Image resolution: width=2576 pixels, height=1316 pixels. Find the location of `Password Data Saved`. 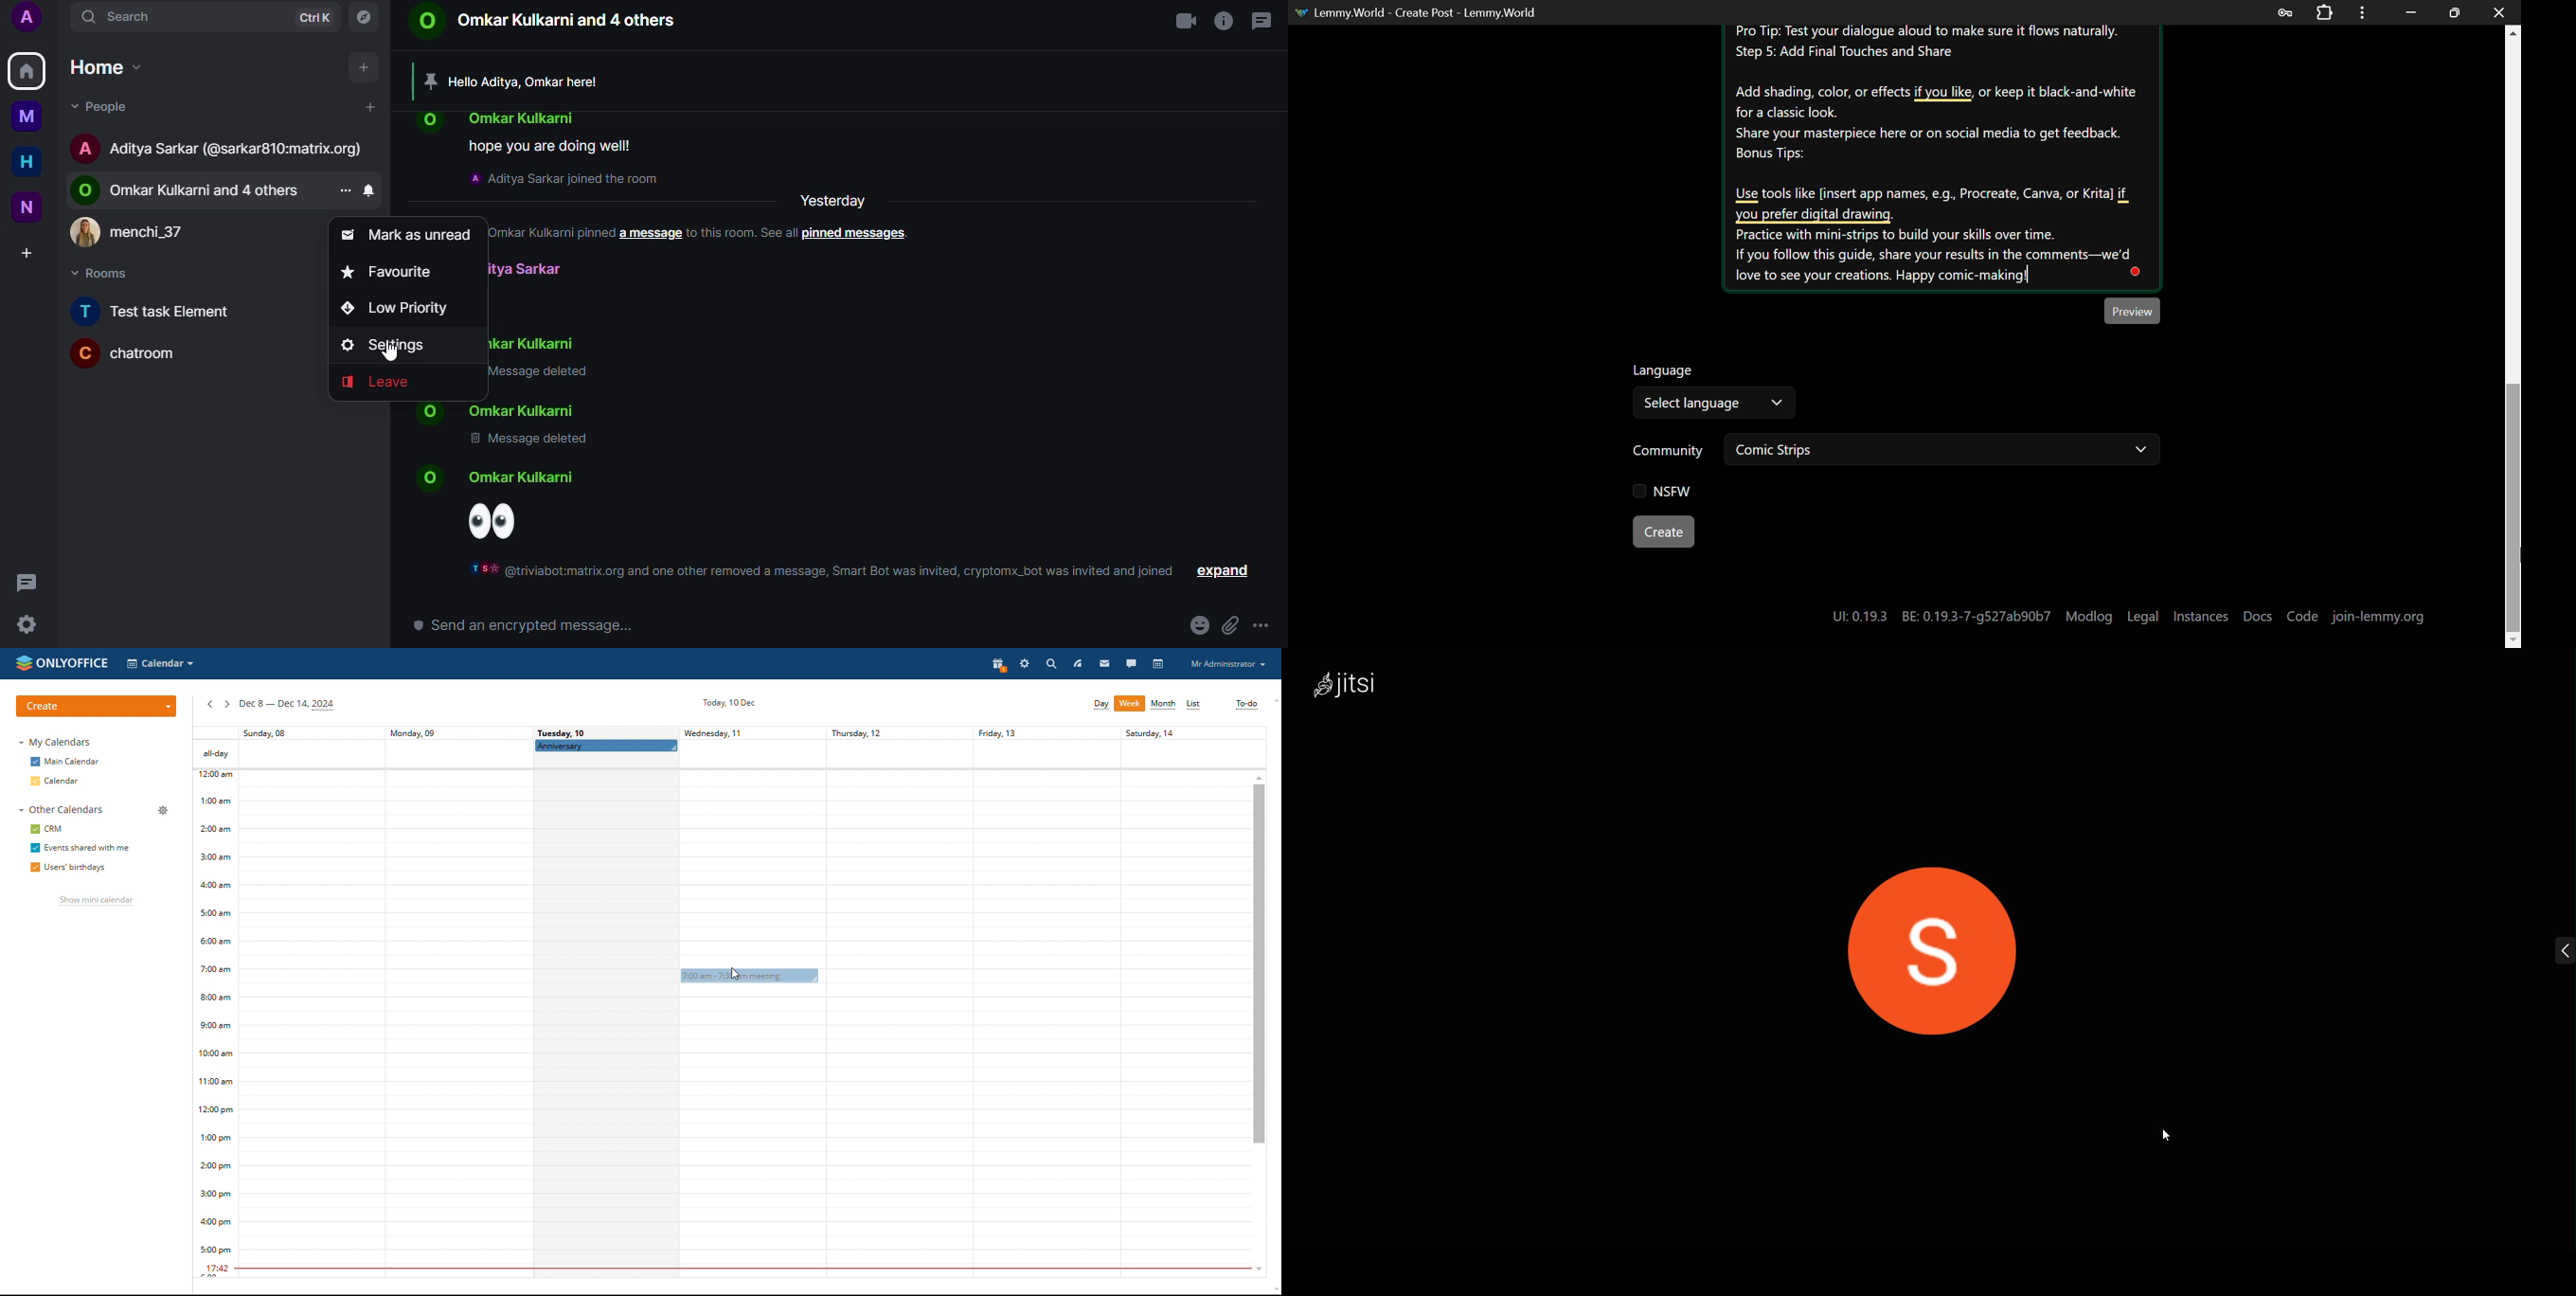

Password Data Saved is located at coordinates (2287, 12).